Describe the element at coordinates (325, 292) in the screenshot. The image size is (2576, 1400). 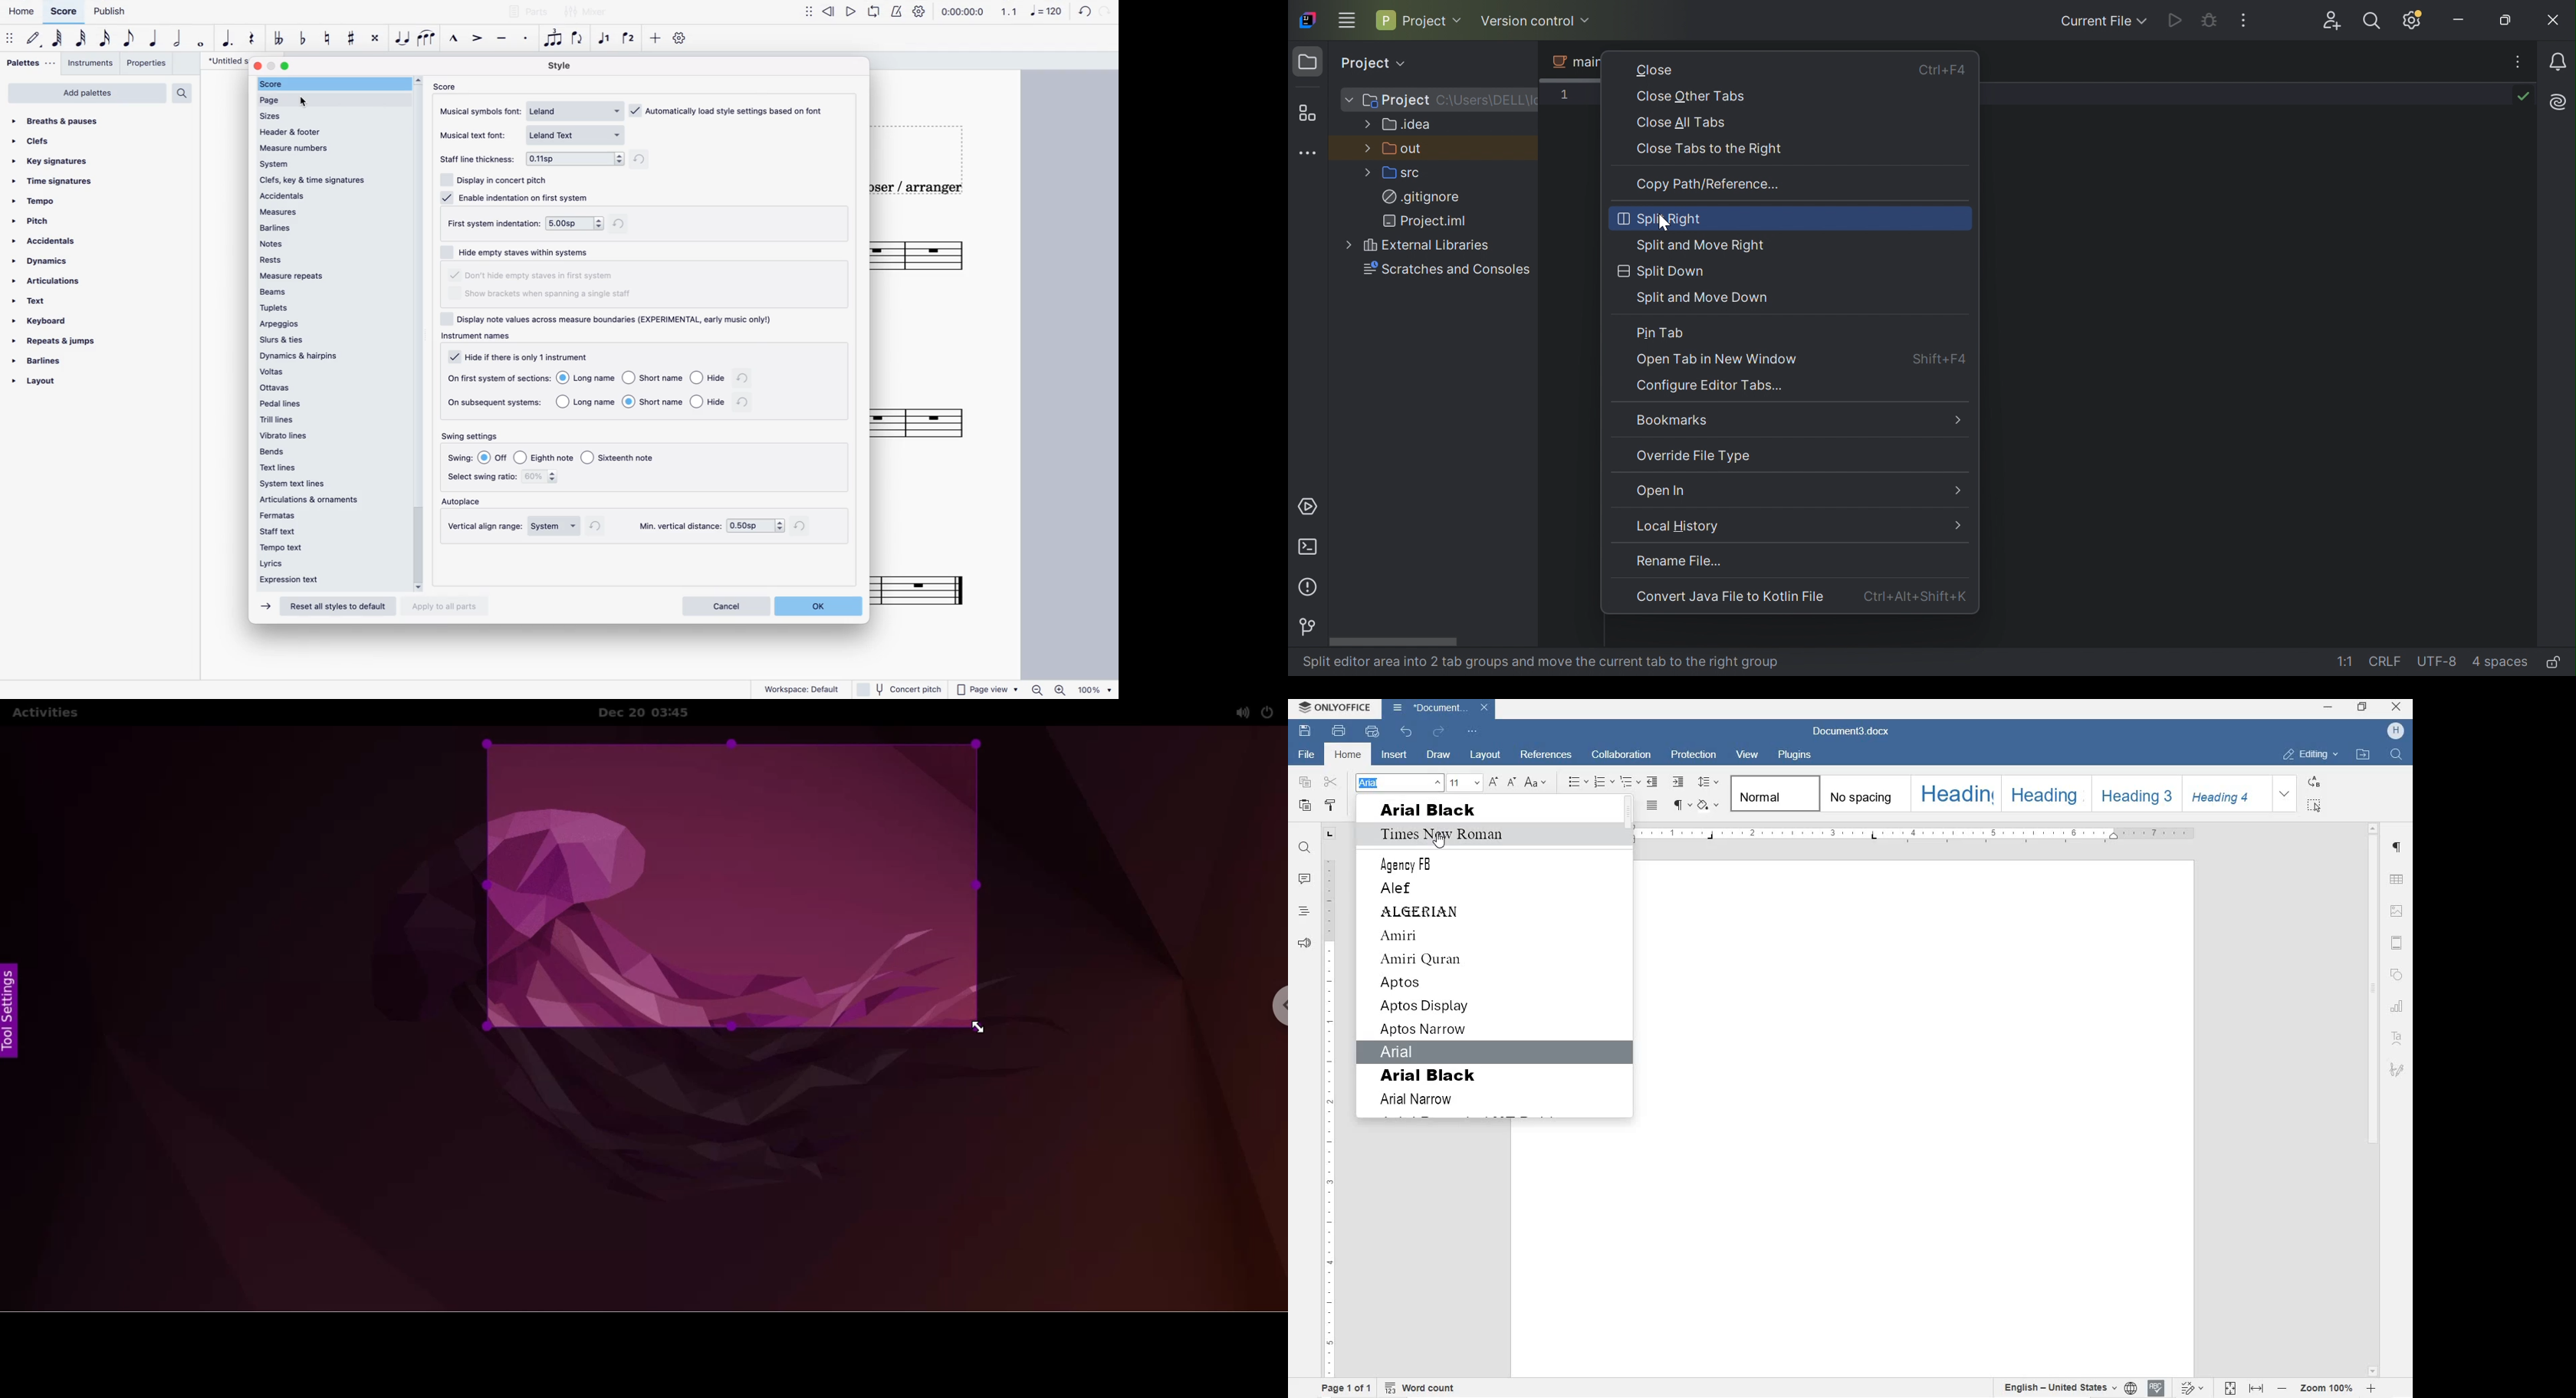
I see `beams` at that location.